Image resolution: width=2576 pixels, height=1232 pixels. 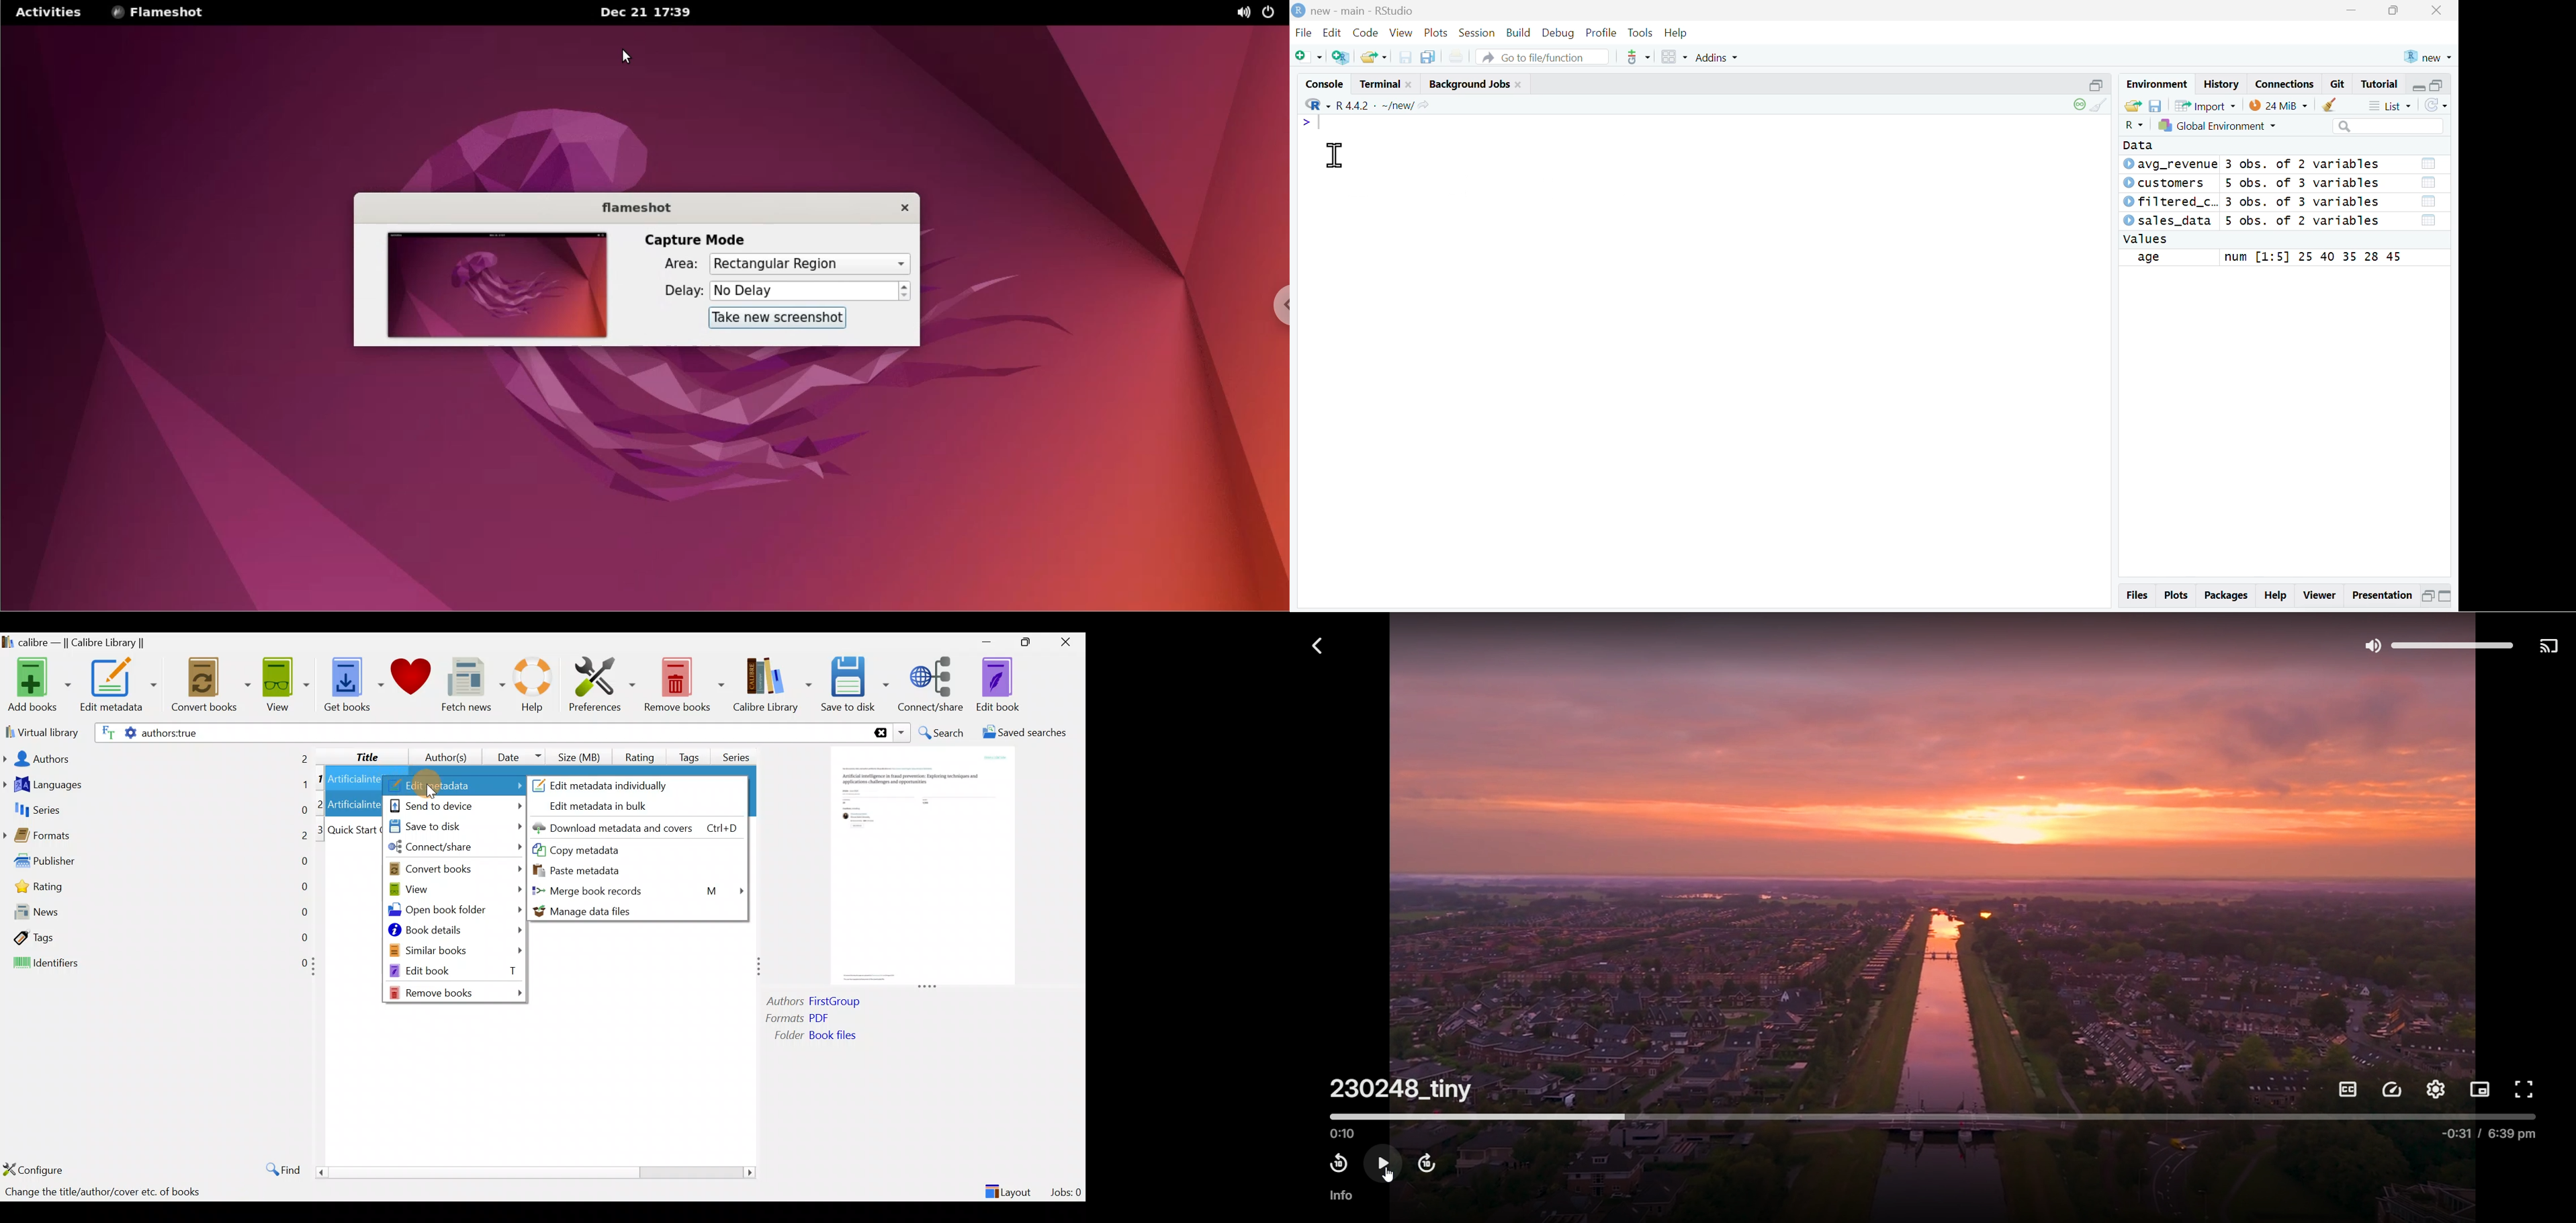 I want to click on List, so click(x=2389, y=105).